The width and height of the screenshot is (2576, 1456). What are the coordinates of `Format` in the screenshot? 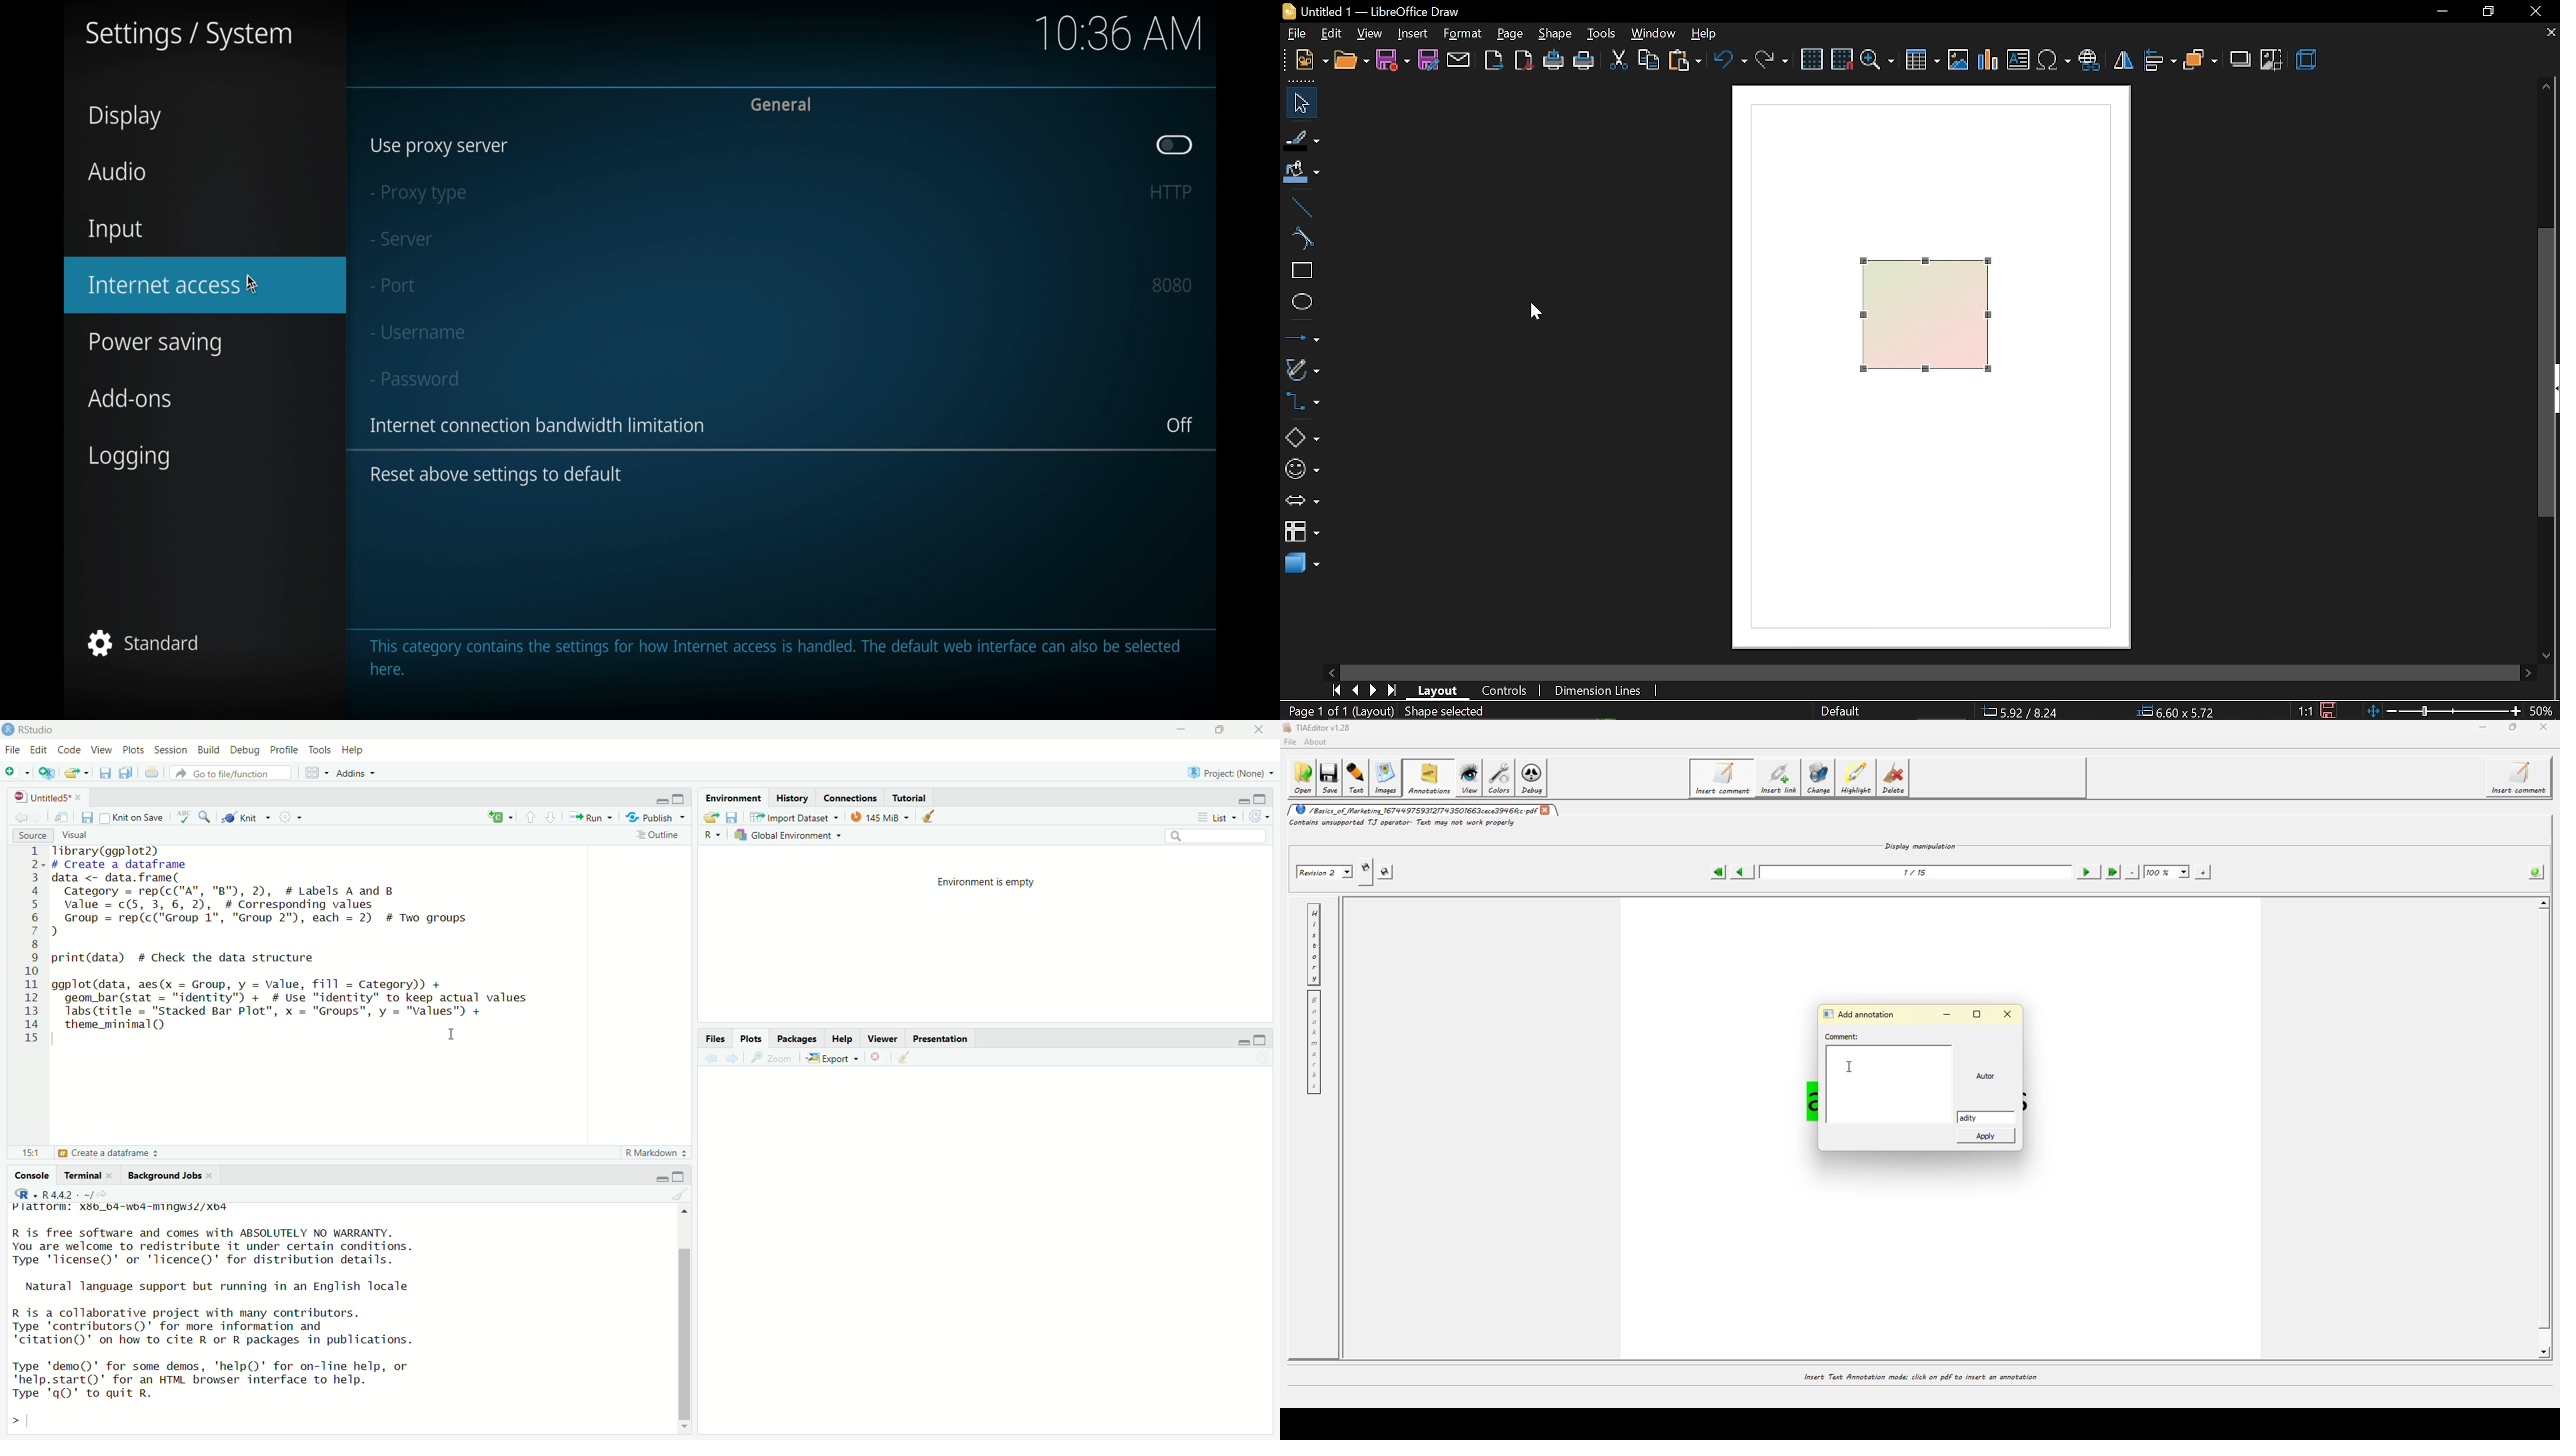 It's located at (1465, 34).